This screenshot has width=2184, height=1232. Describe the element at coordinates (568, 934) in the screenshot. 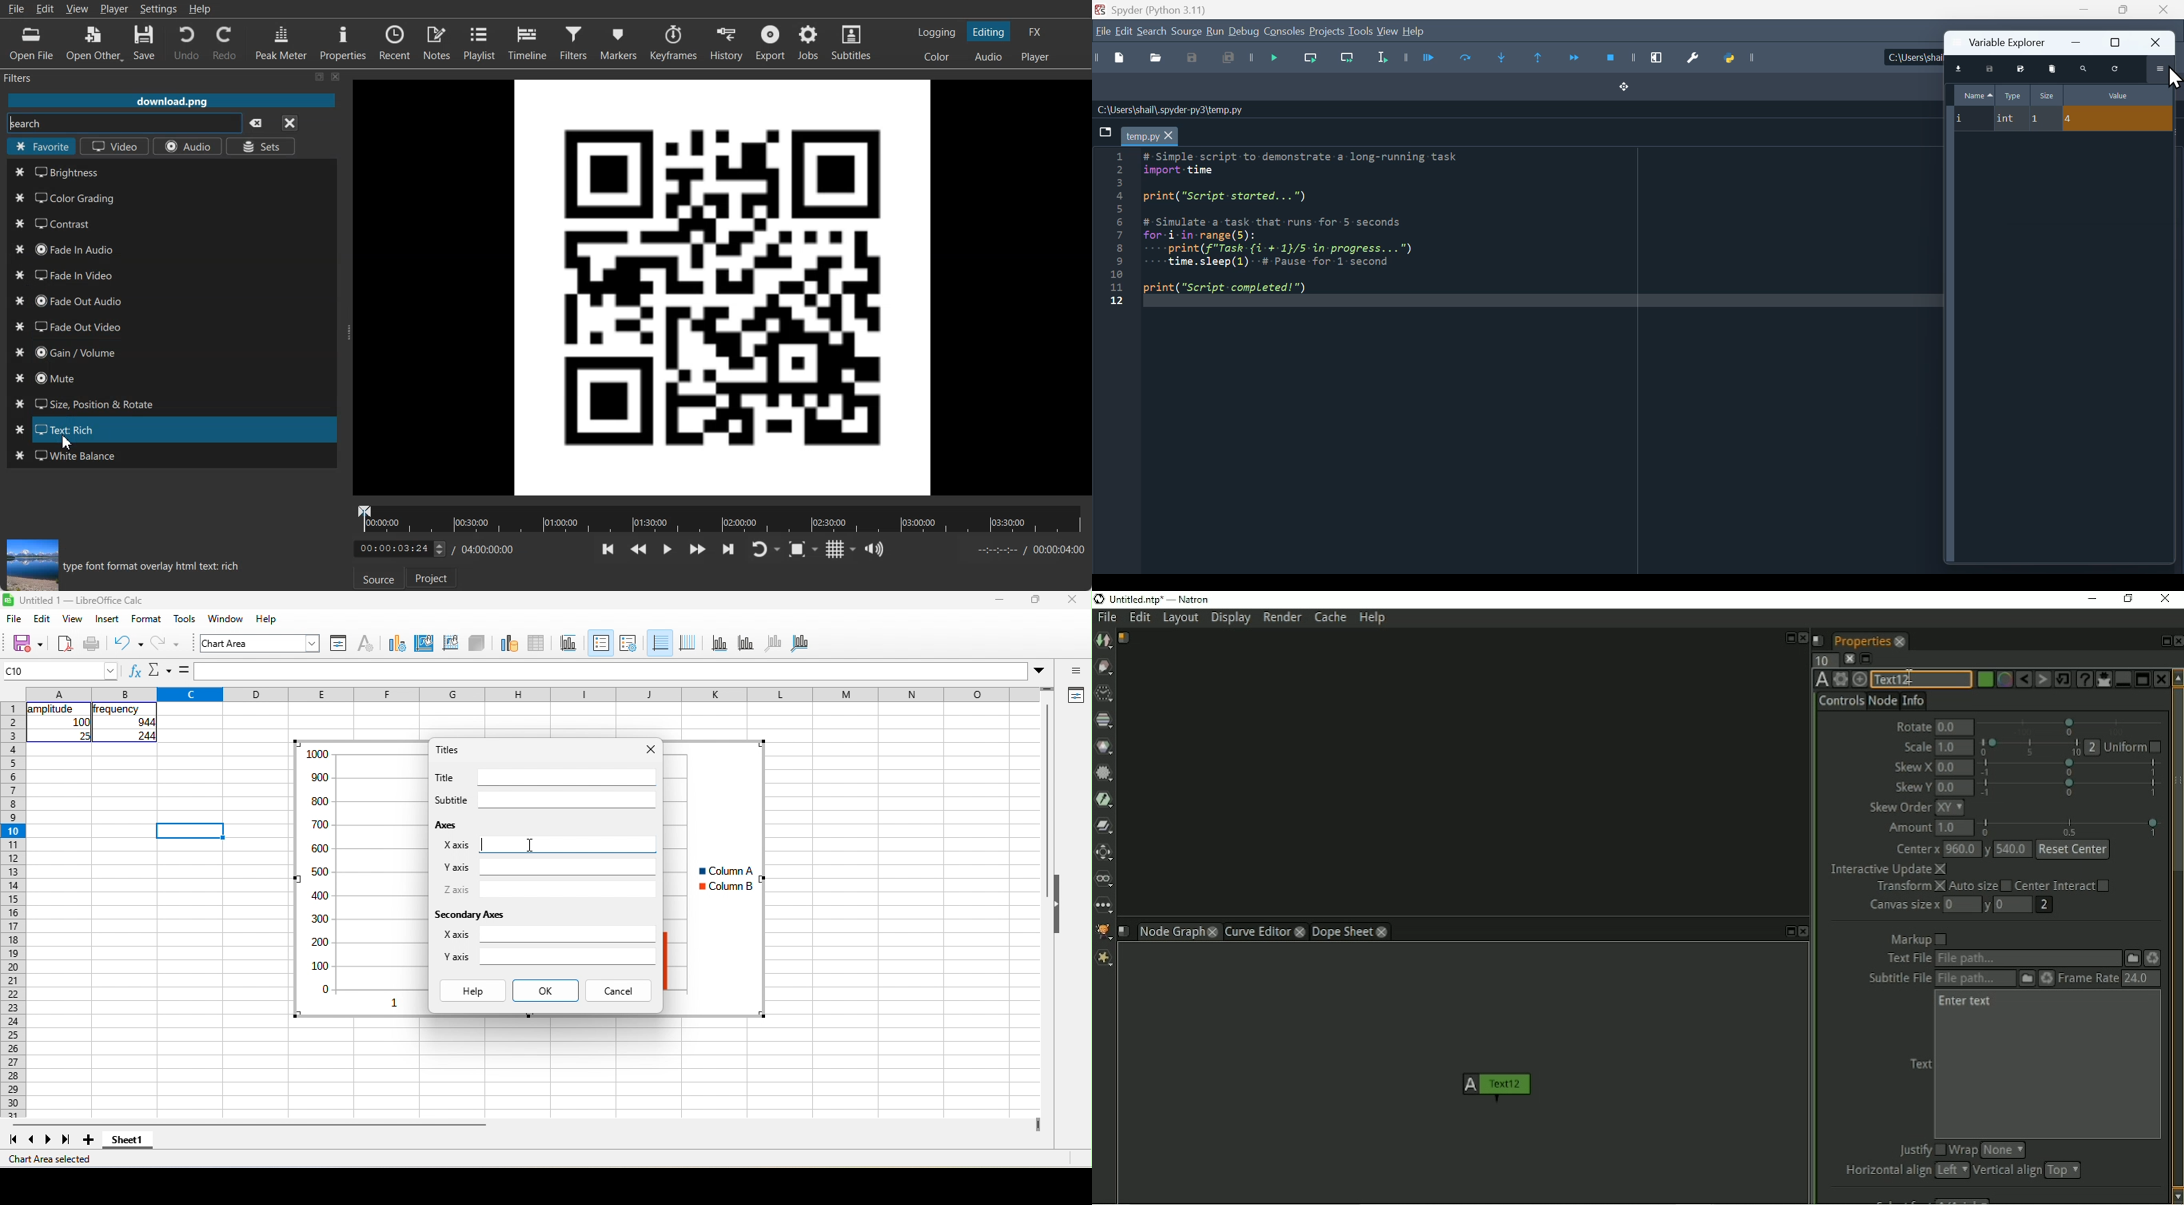

I see `Input for secondary x axis` at that location.